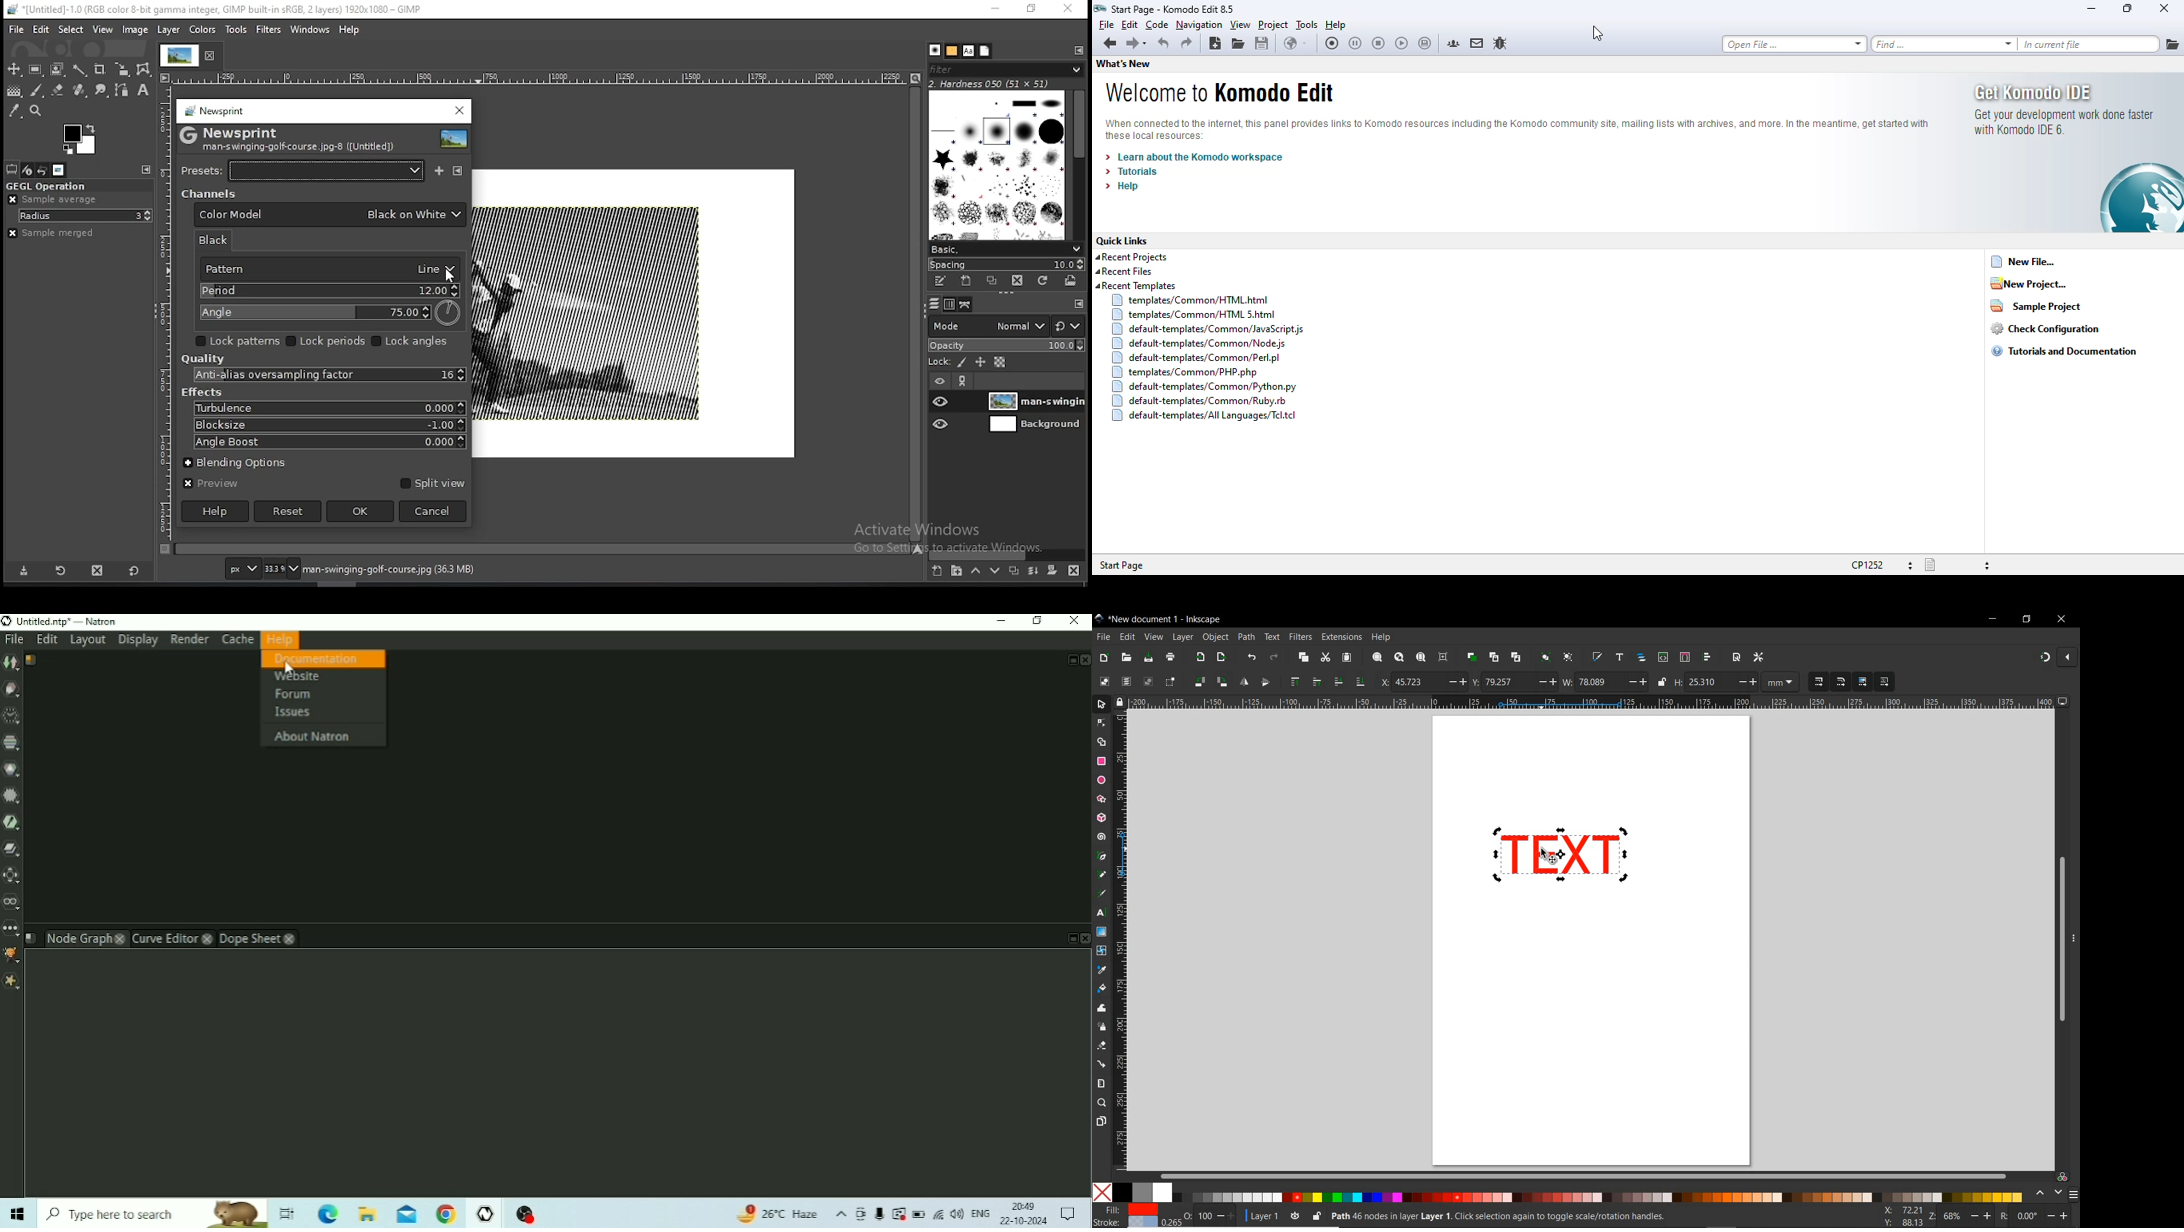  Describe the element at coordinates (1002, 620) in the screenshot. I see `Minimize` at that location.